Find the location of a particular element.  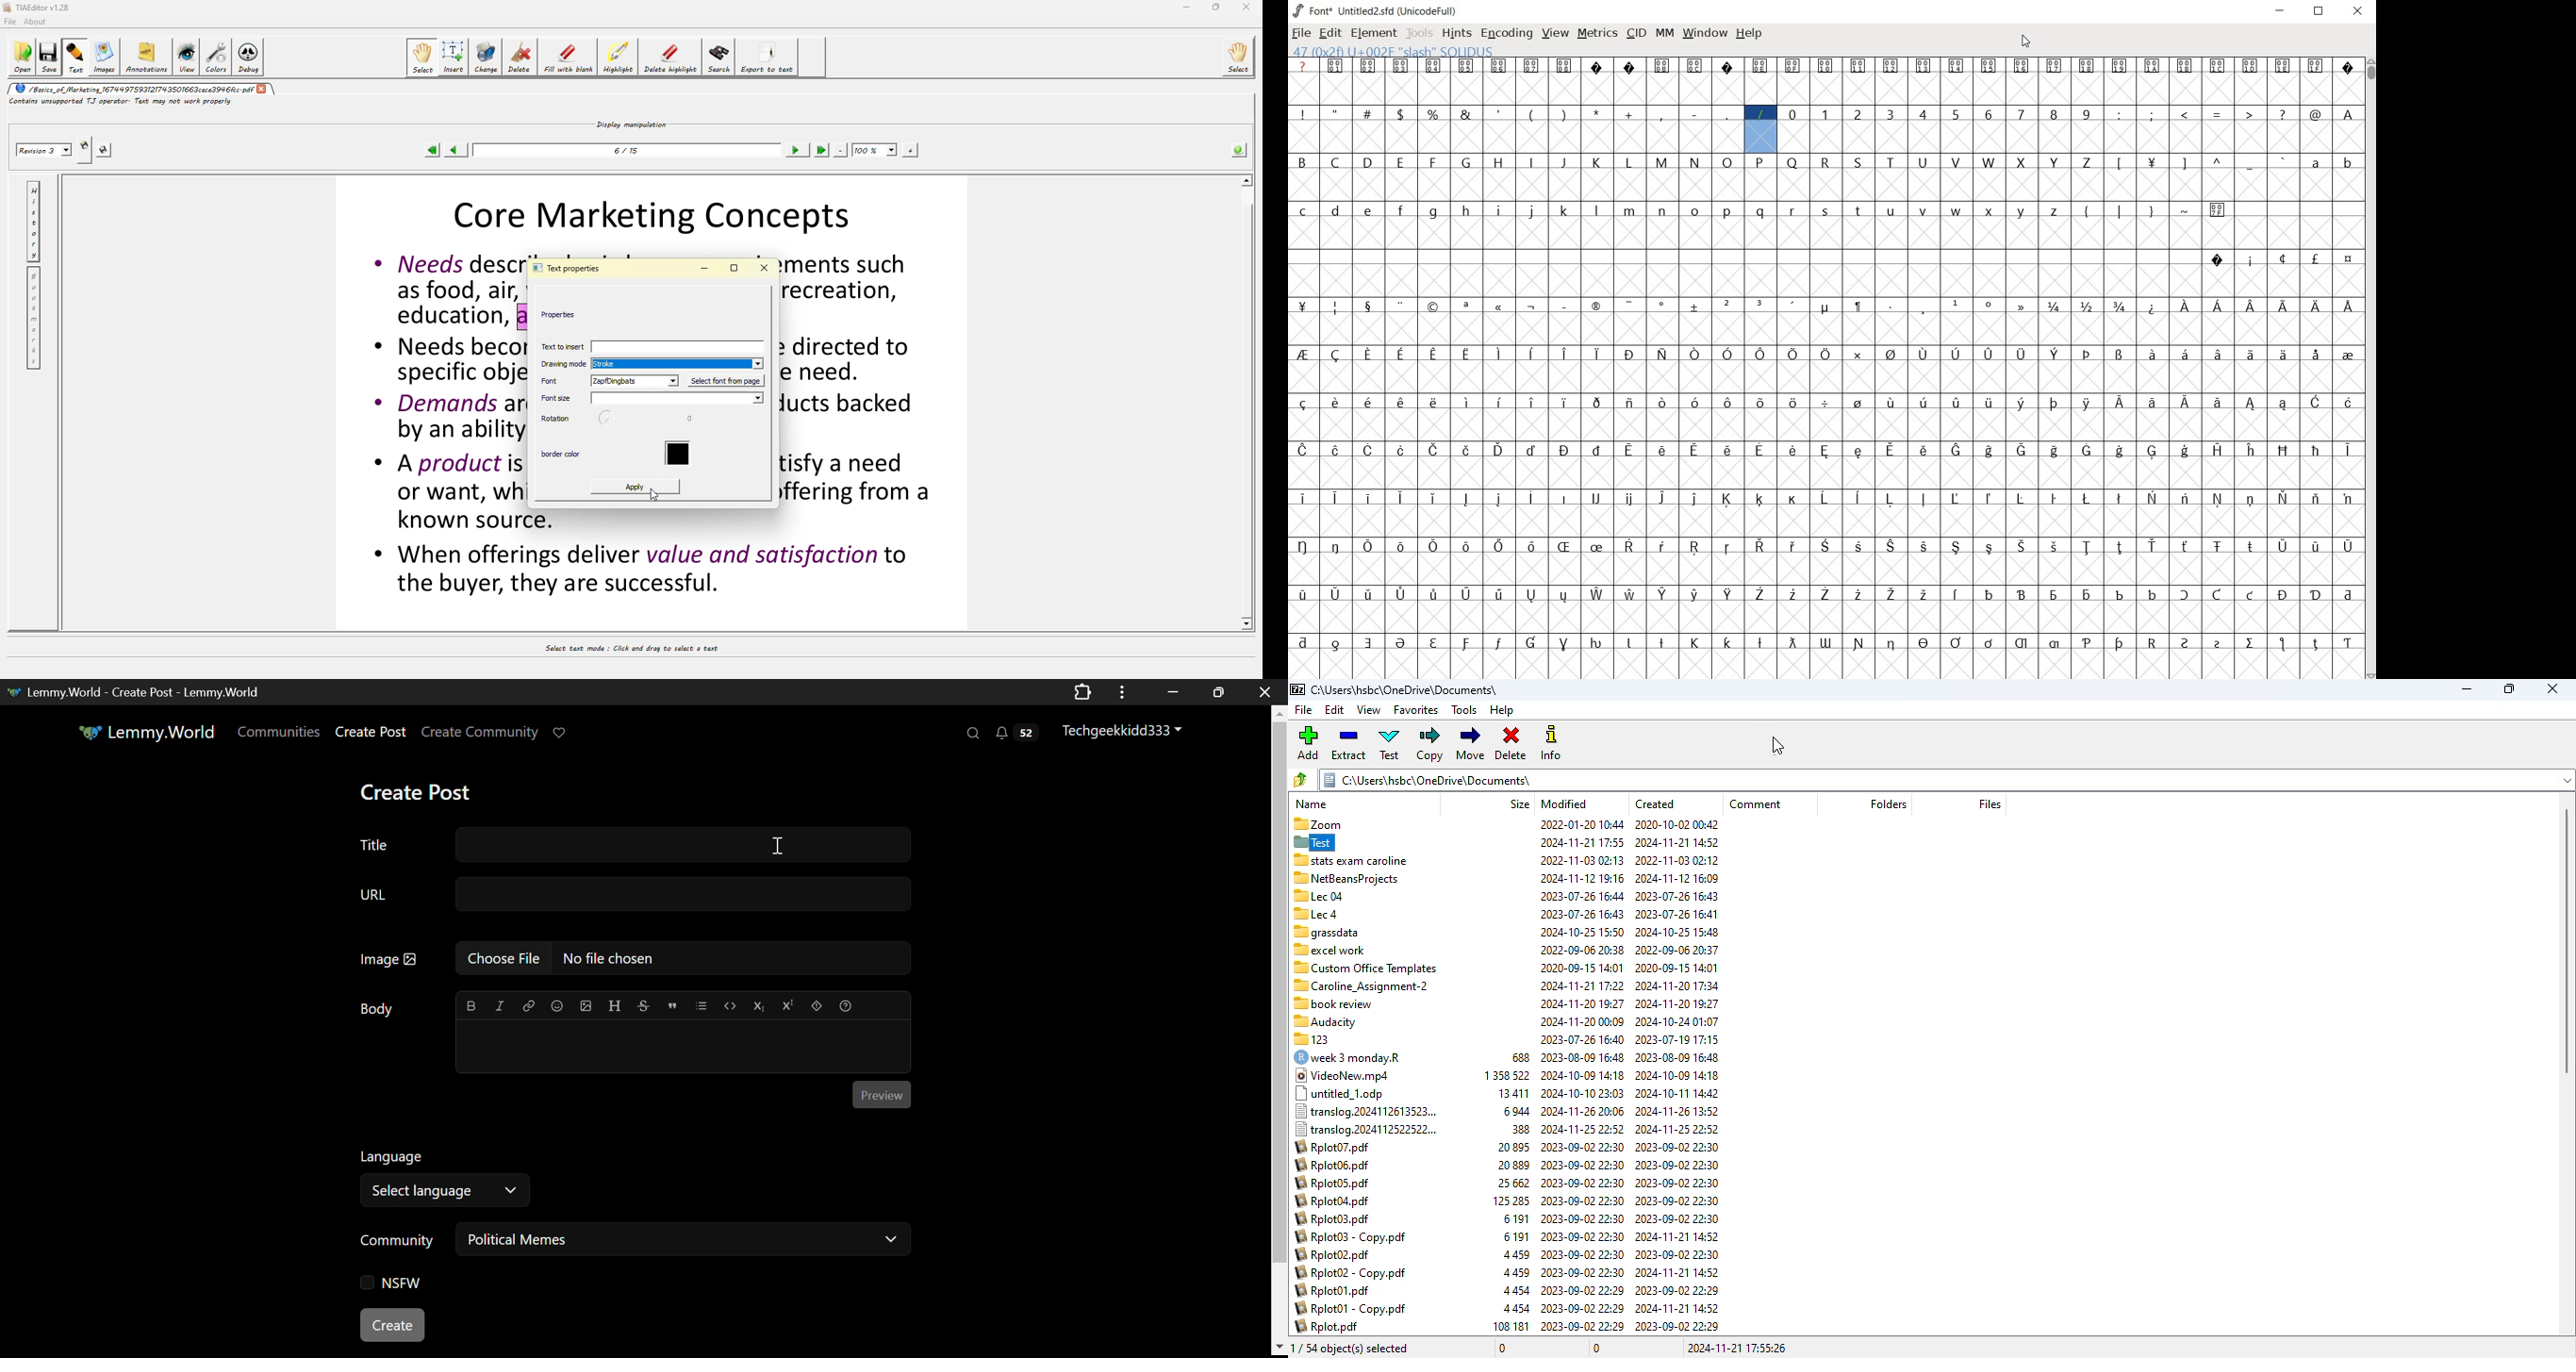

glyph is located at coordinates (2348, 500).